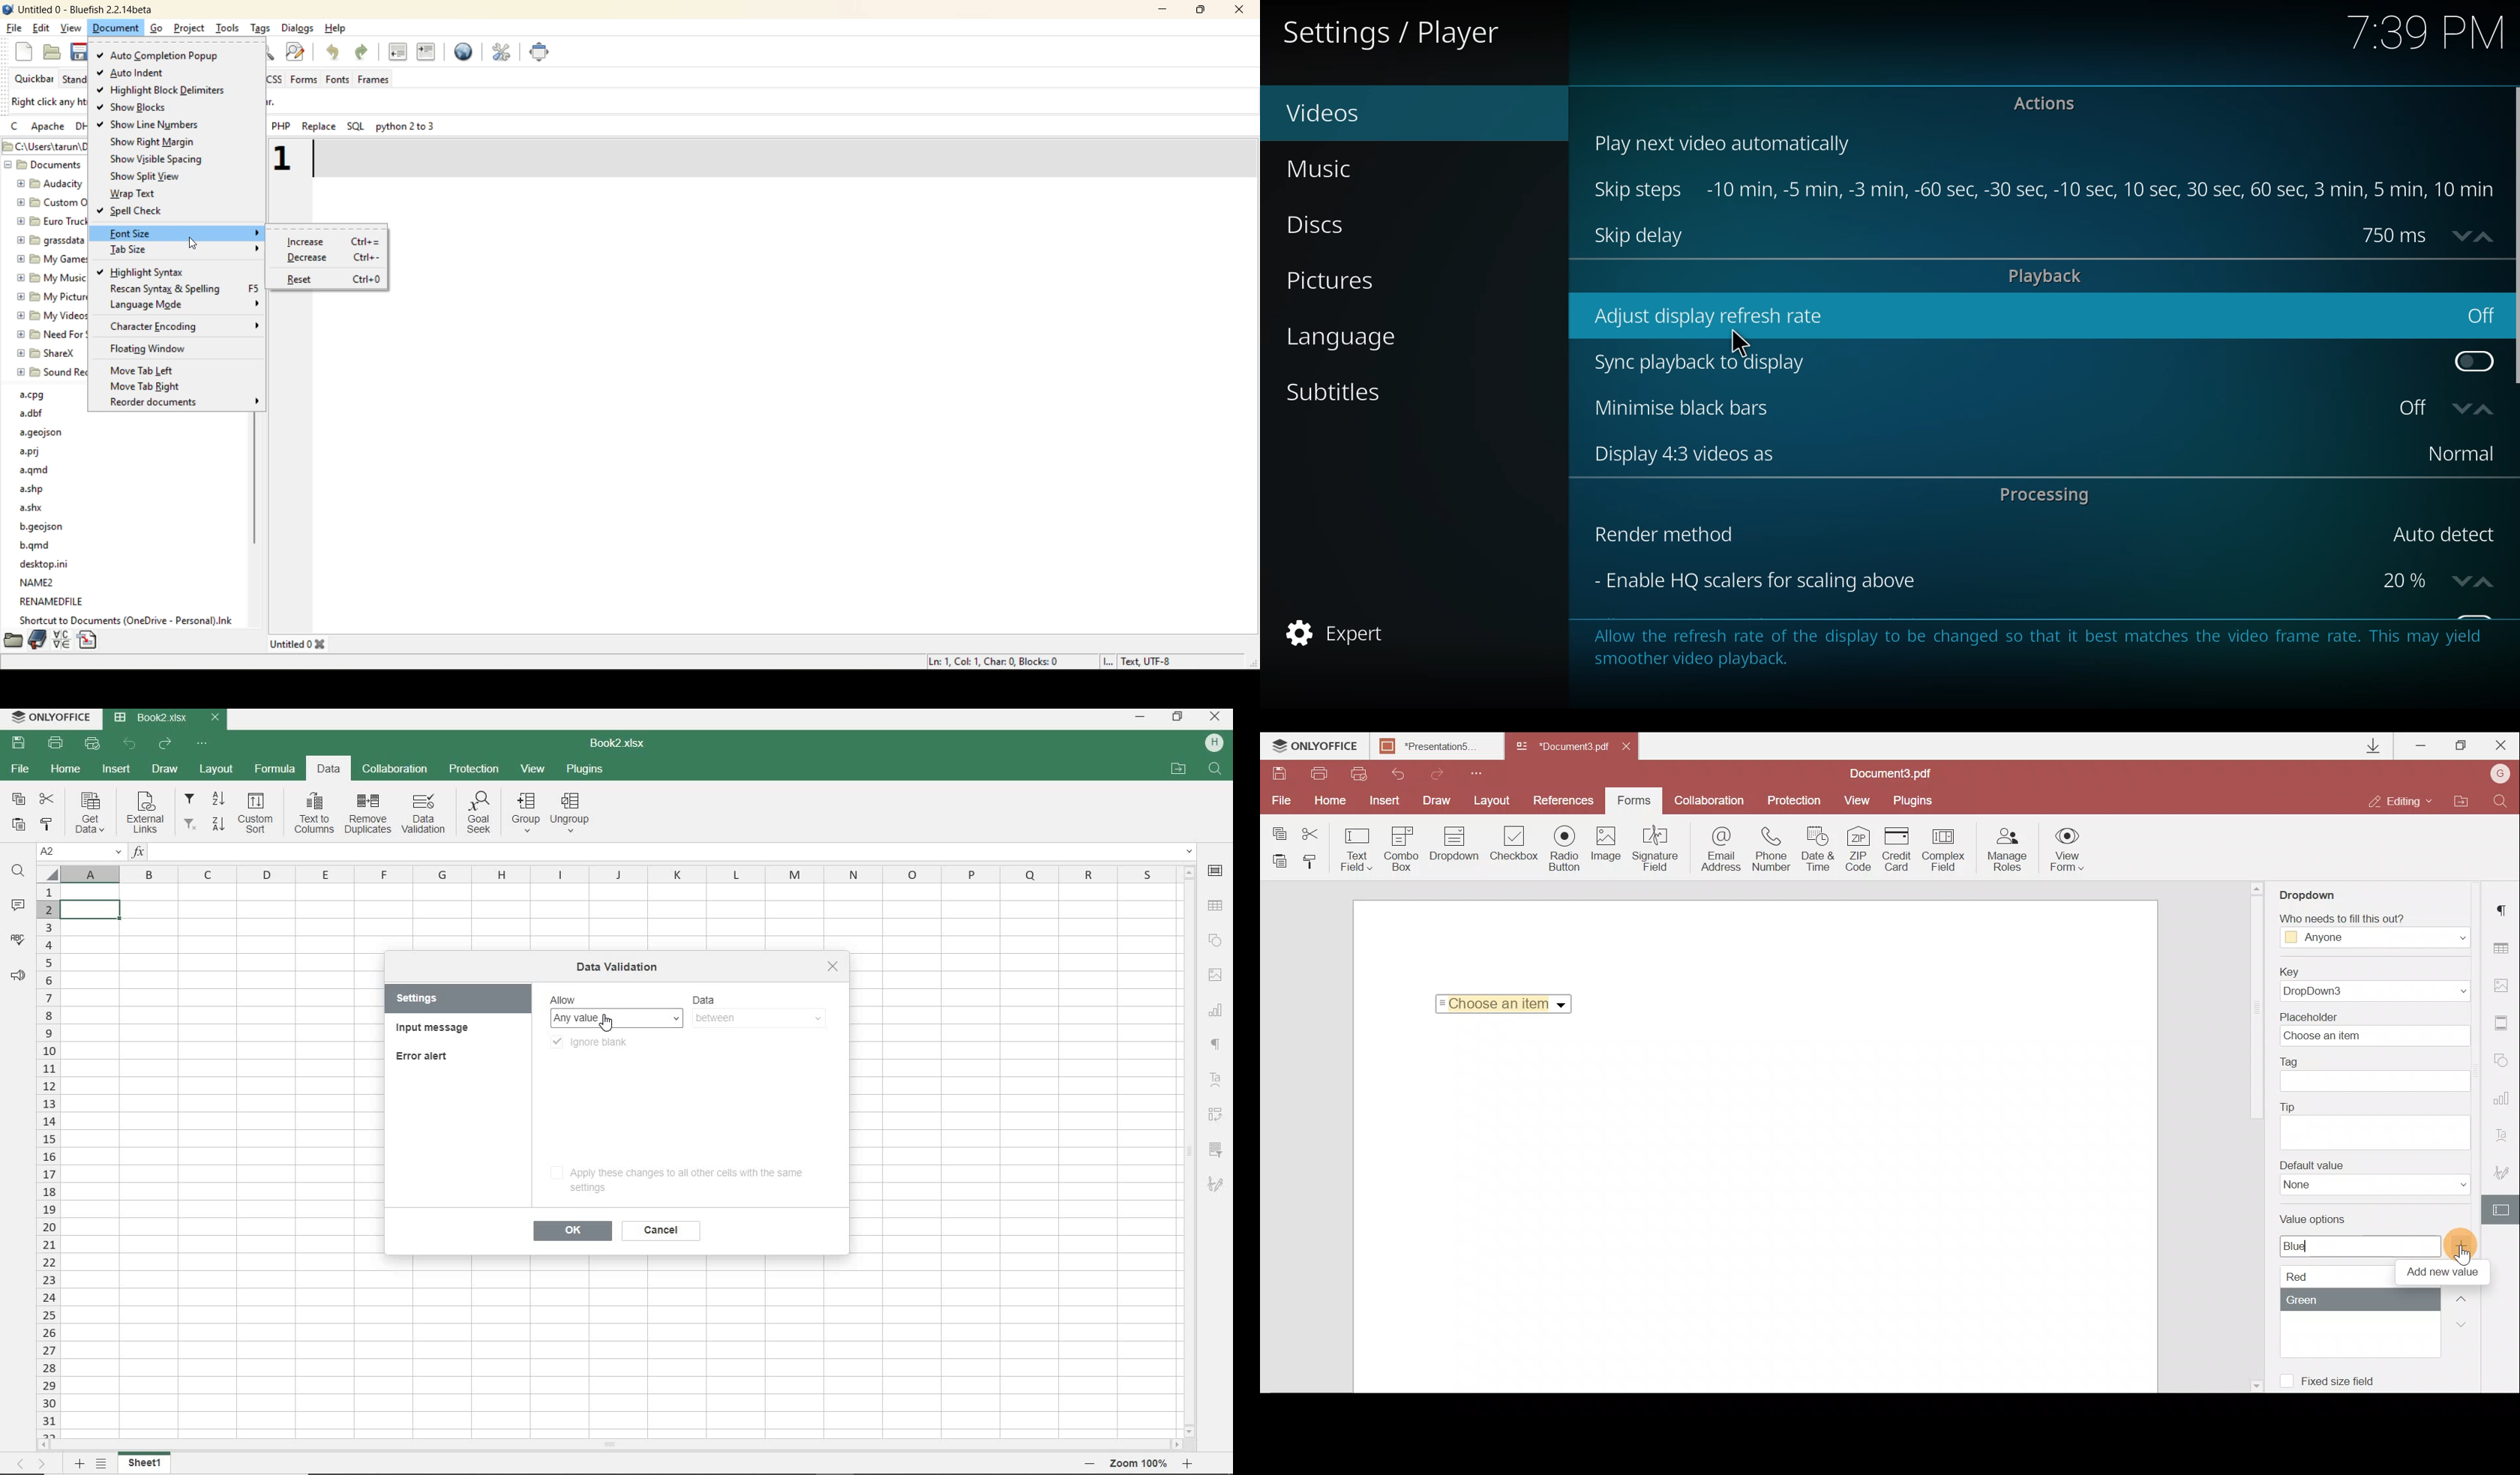 Image resolution: width=2520 pixels, height=1484 pixels. What do you see at coordinates (2007, 850) in the screenshot?
I see `Manage roles` at bounding box center [2007, 850].